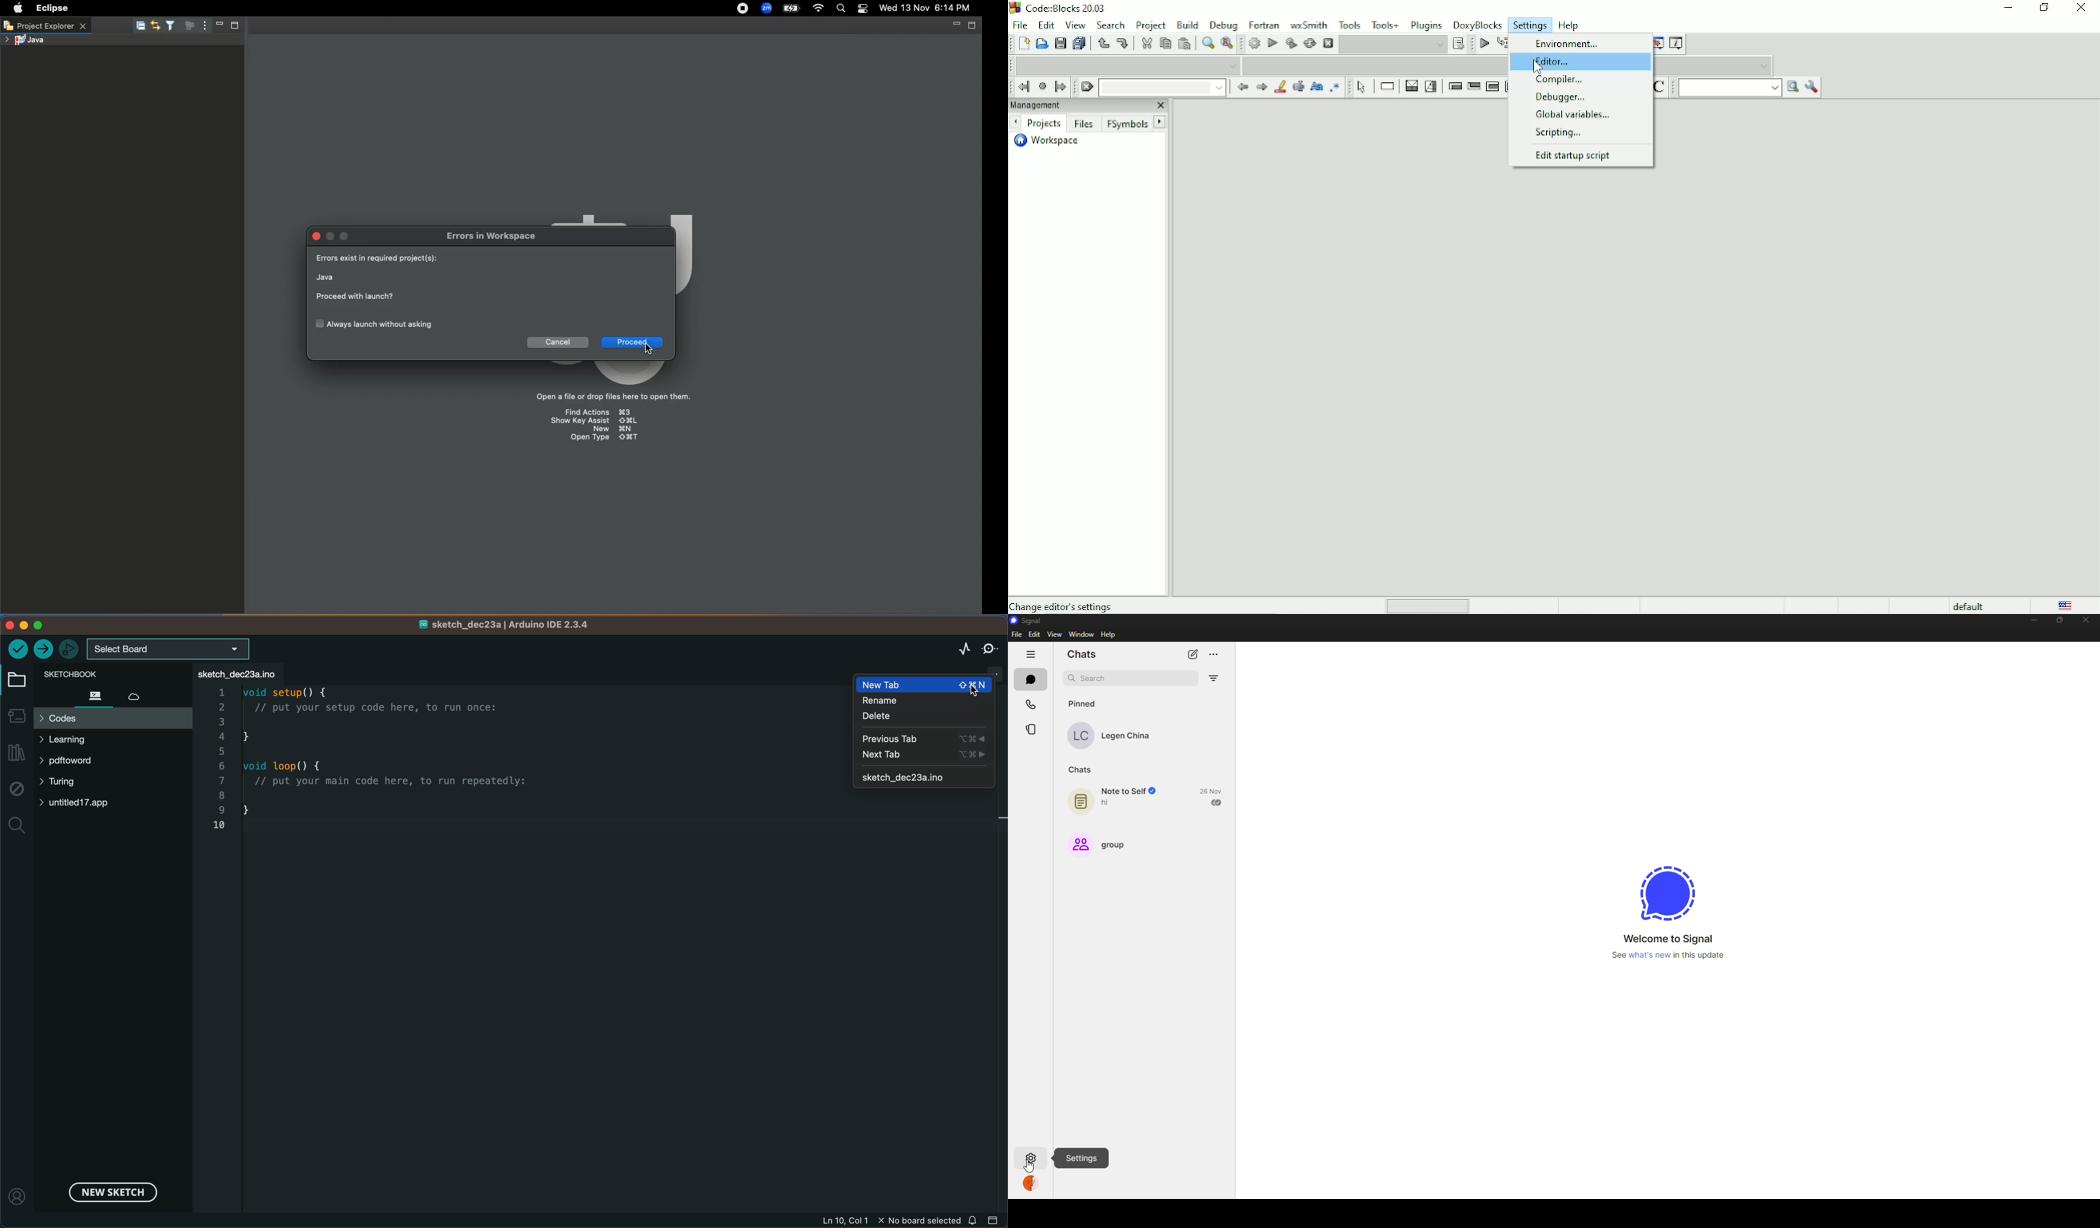 This screenshot has height=1232, width=2100. I want to click on verify, so click(18, 648).